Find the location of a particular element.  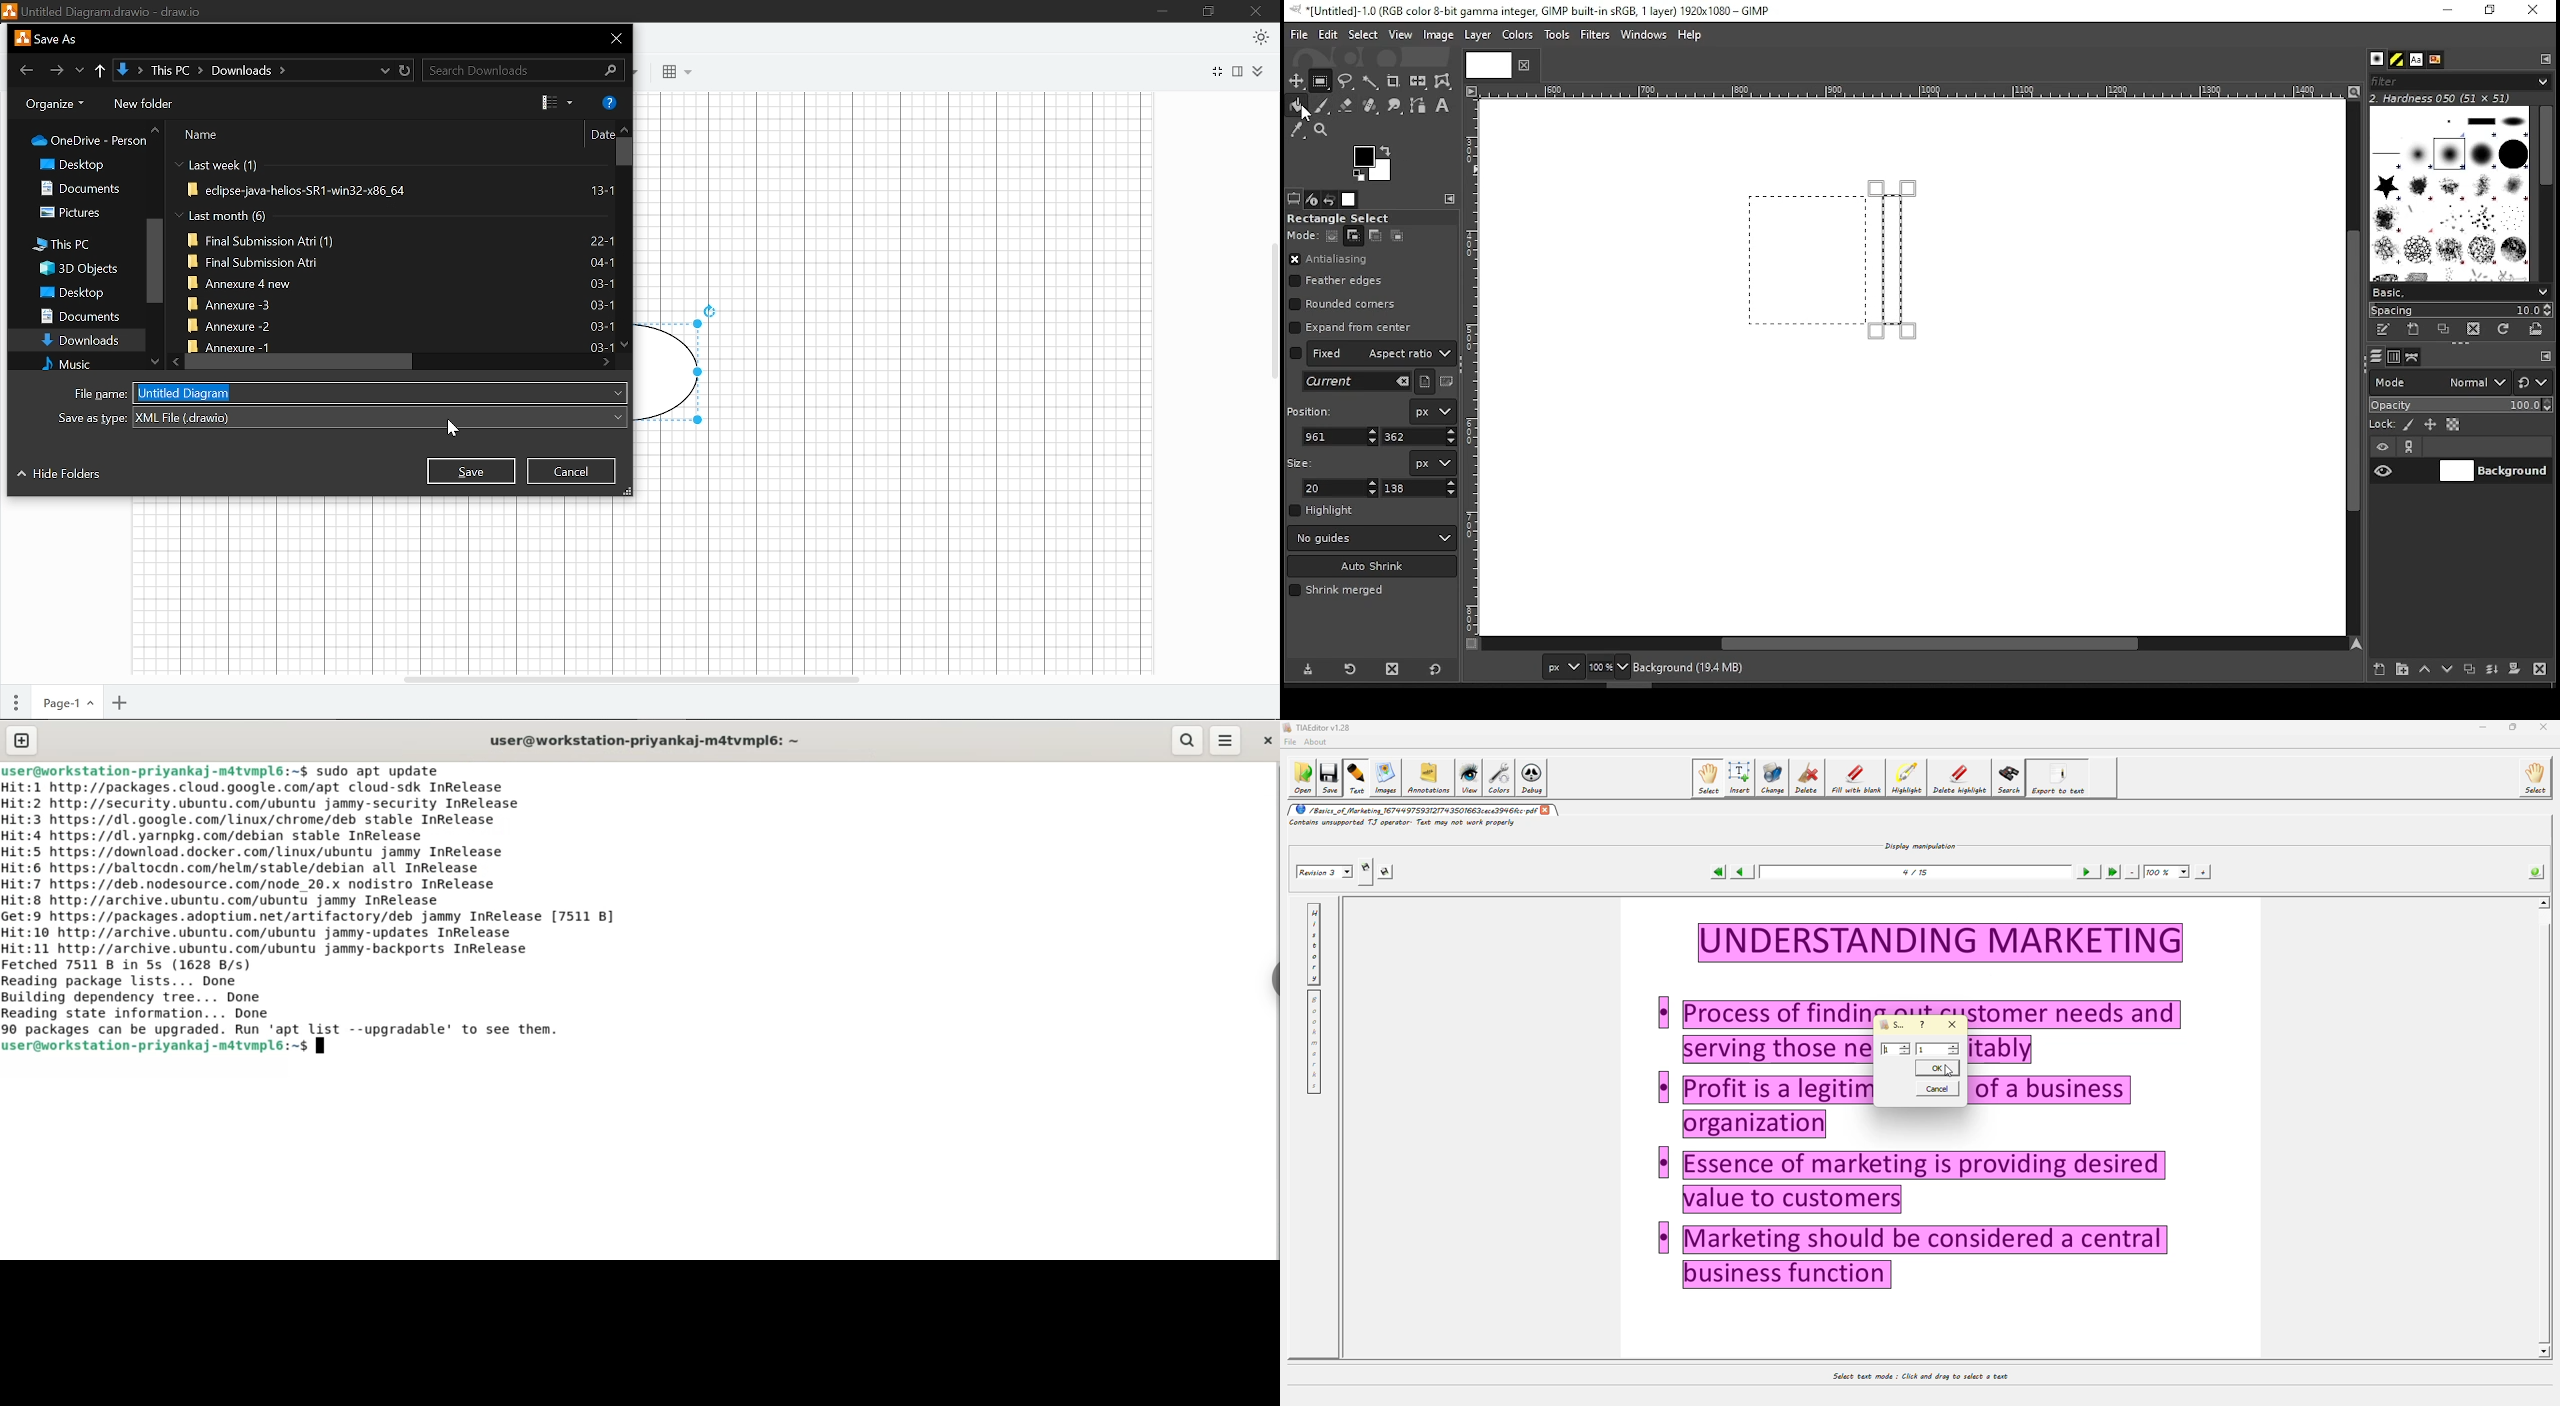

Downloads is located at coordinates (80, 341).